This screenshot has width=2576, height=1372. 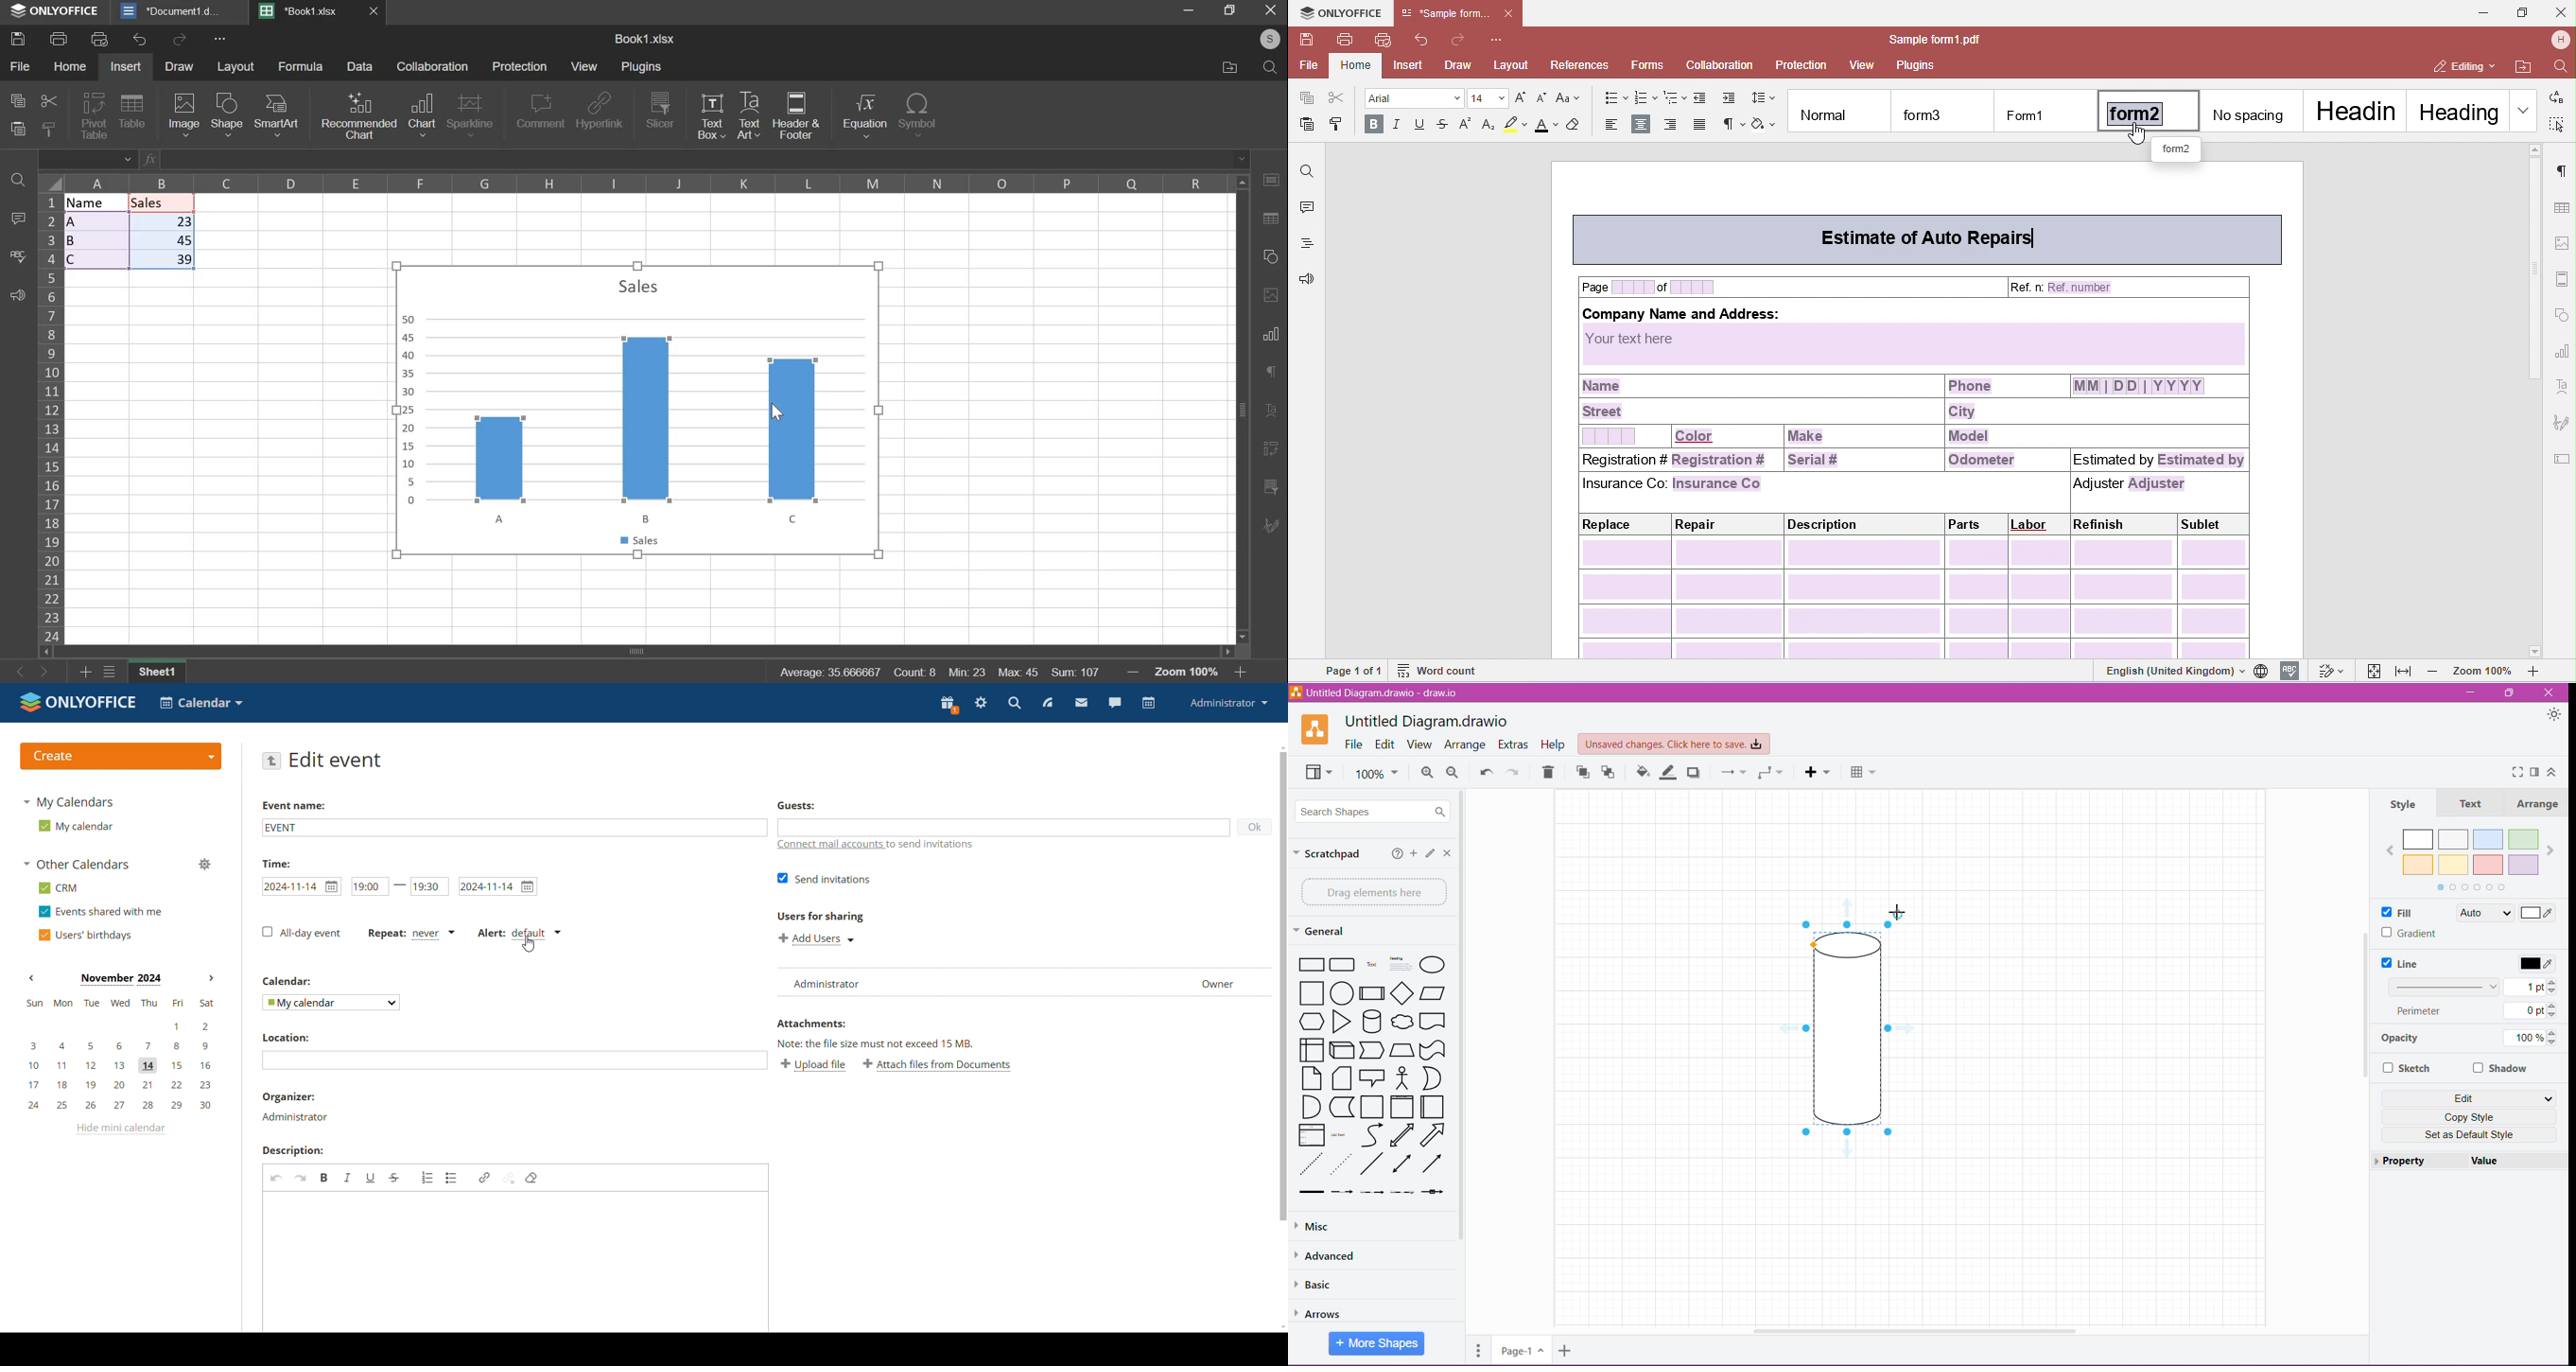 What do you see at coordinates (498, 886) in the screenshot?
I see `end date` at bounding box center [498, 886].